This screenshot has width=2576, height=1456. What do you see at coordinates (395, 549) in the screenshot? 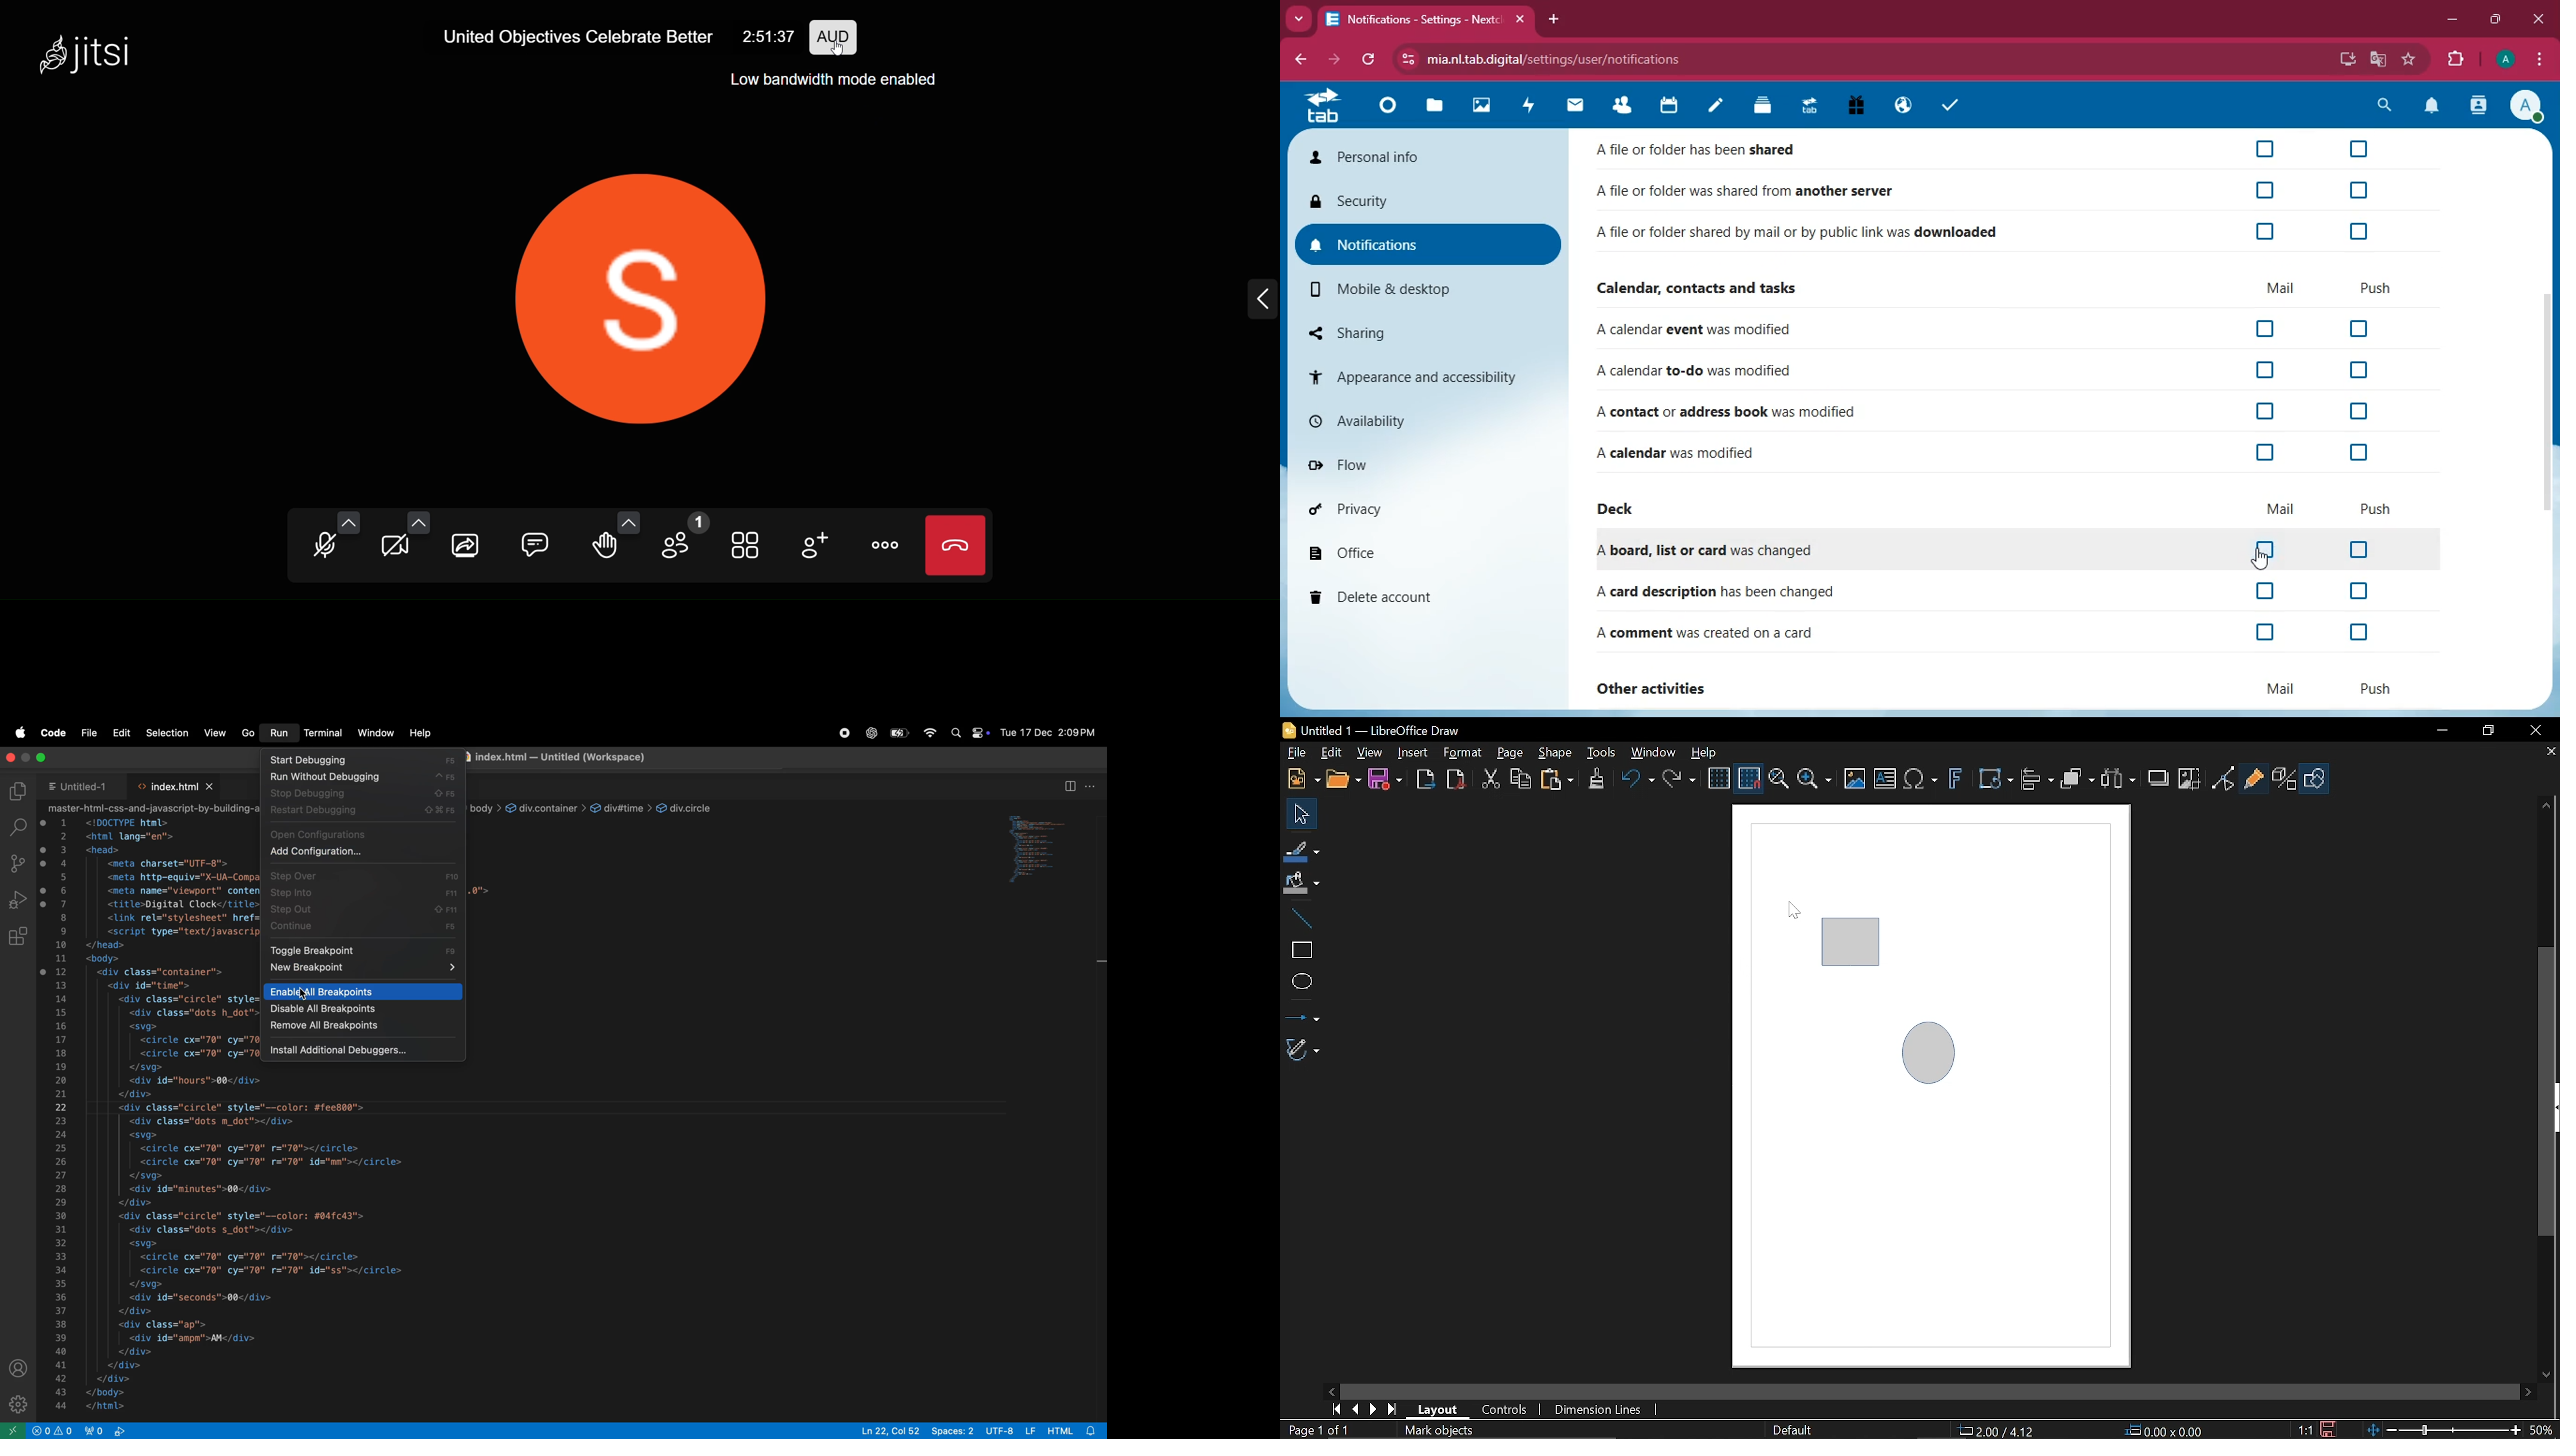
I see `camera` at bounding box center [395, 549].